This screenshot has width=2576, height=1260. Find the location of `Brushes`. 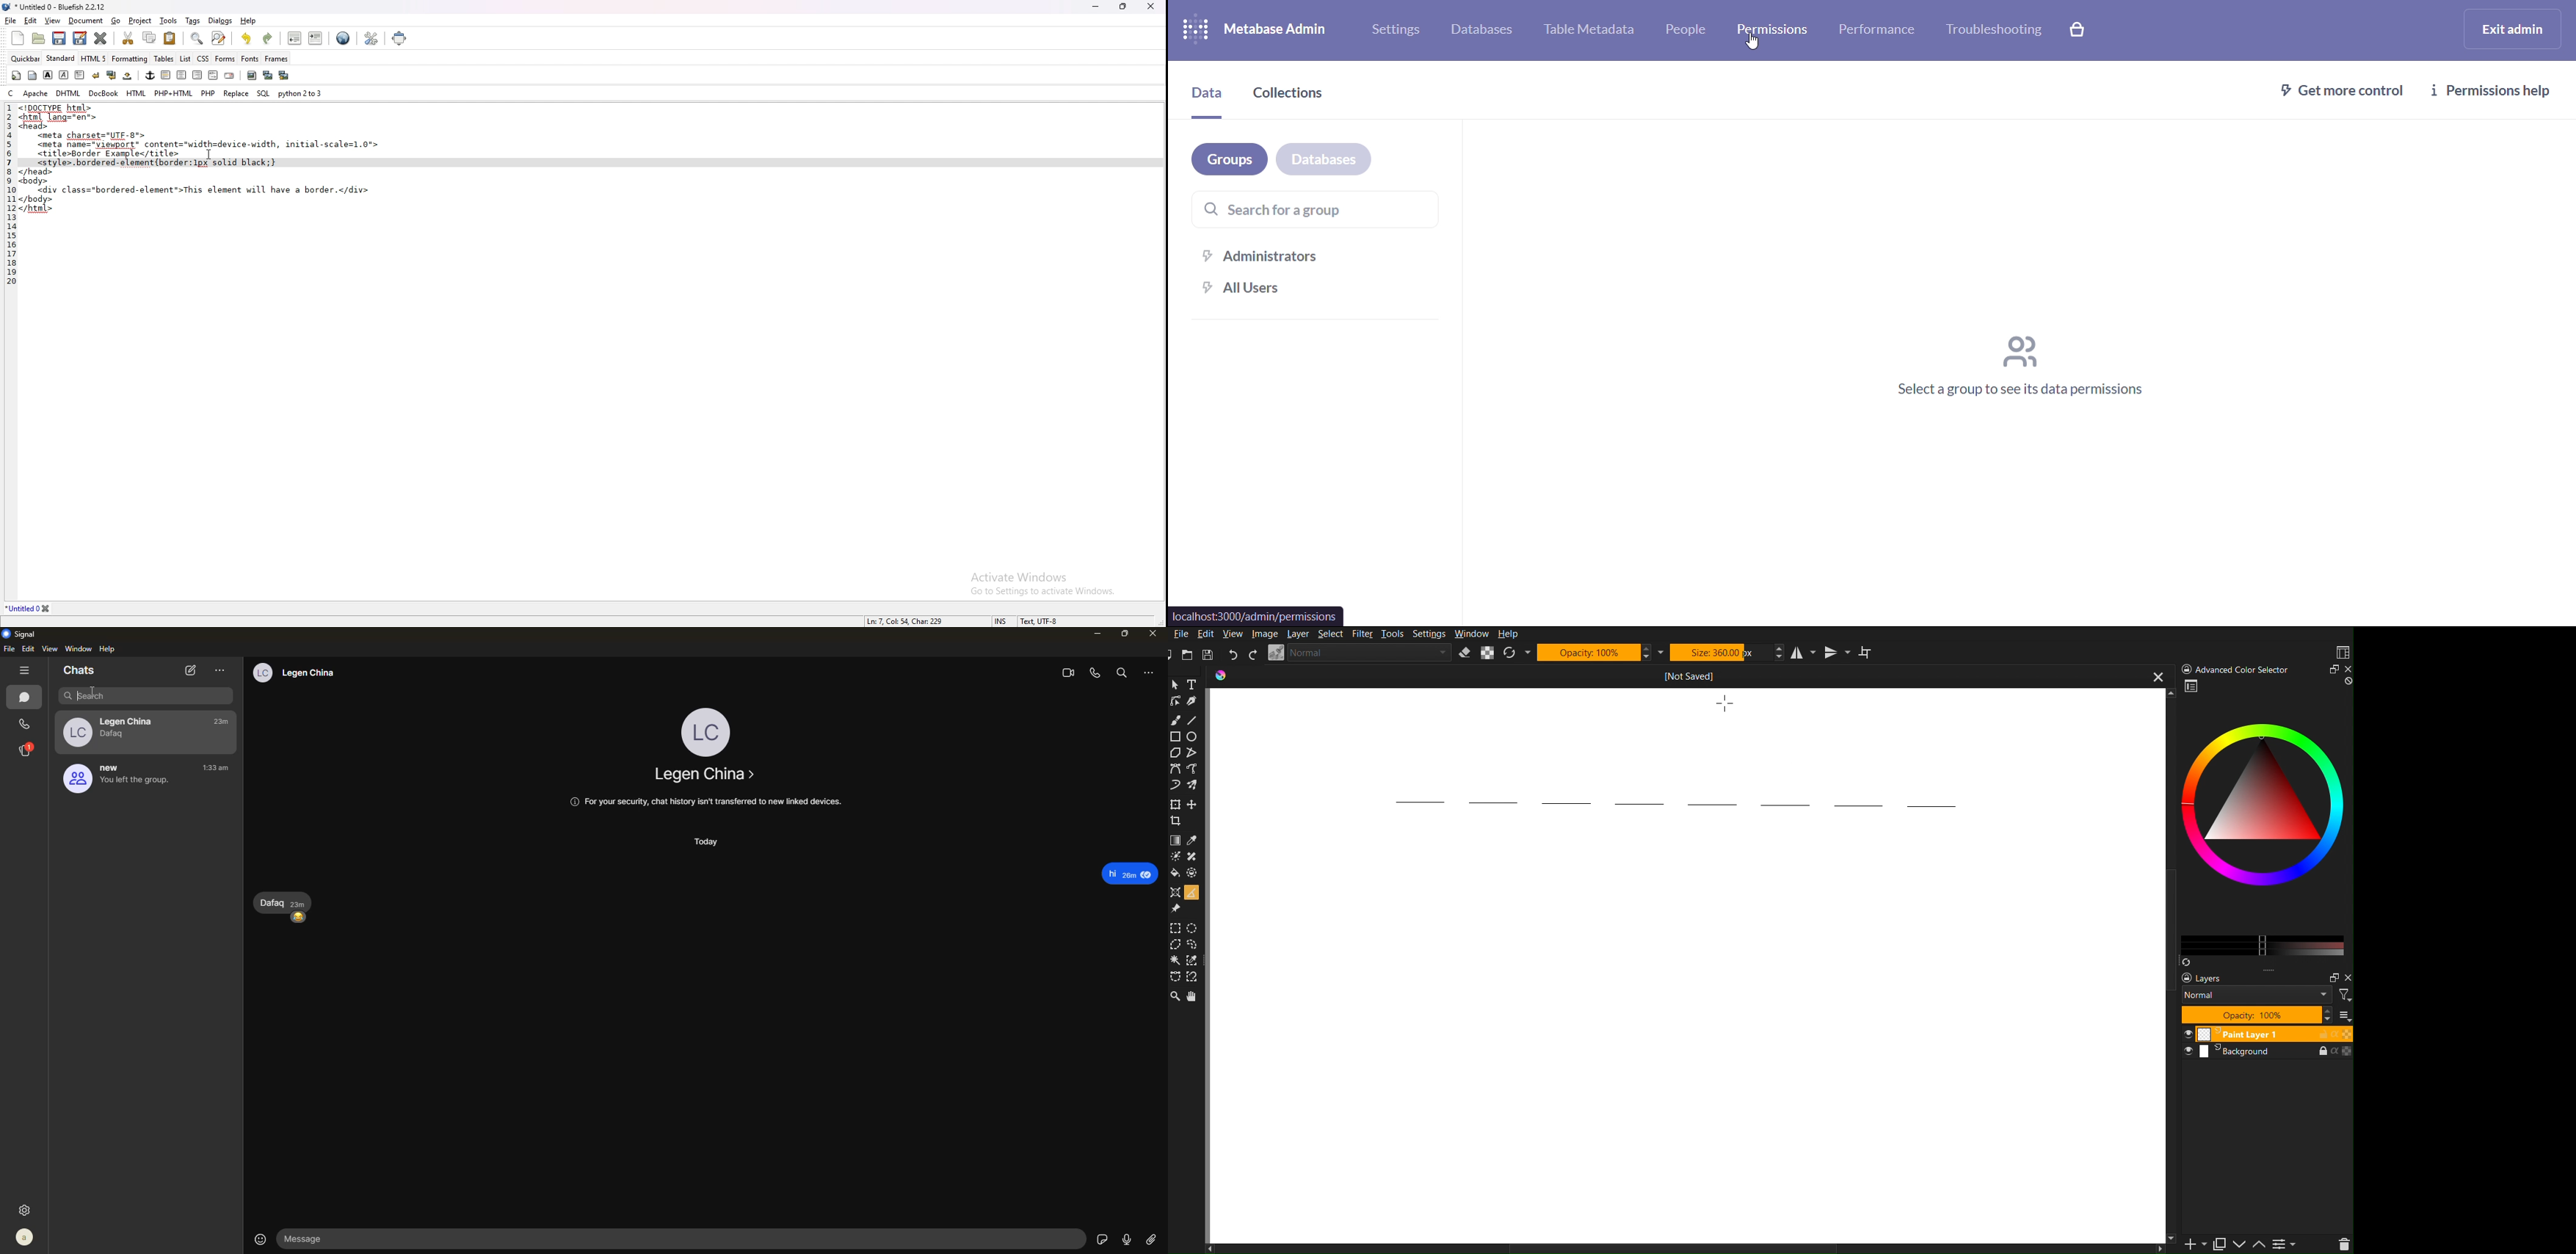

Brushes is located at coordinates (1195, 784).